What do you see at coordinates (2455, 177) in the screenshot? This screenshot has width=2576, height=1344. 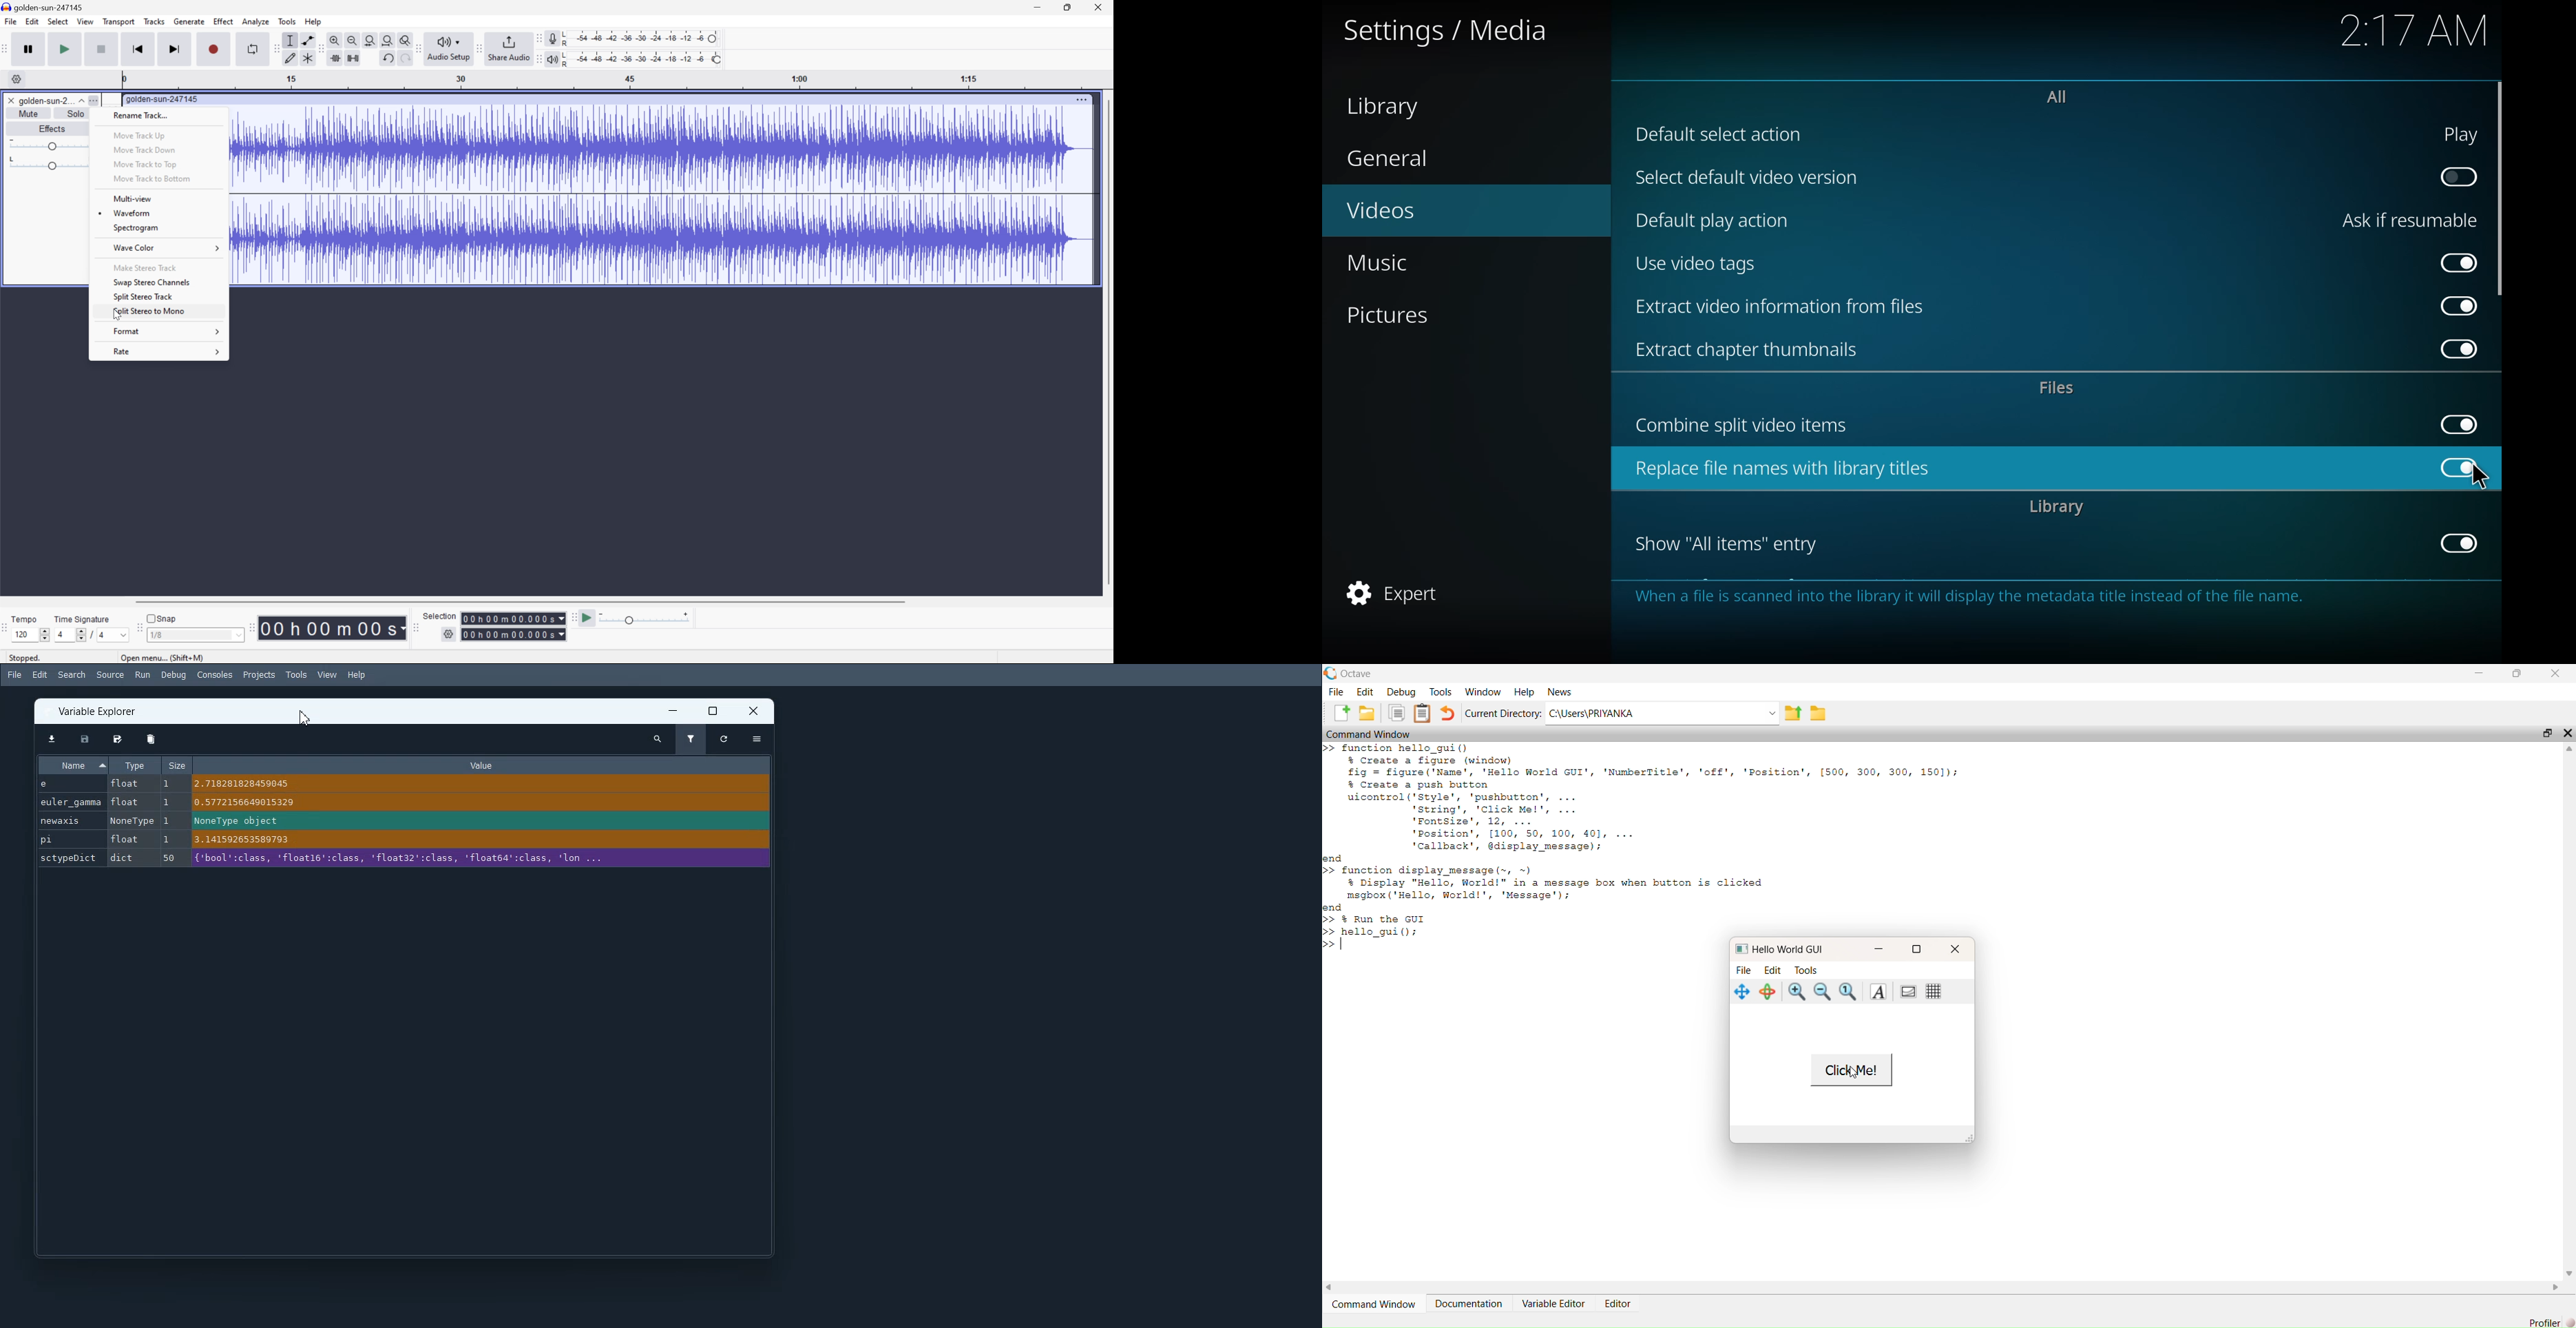 I see `click to enable` at bounding box center [2455, 177].